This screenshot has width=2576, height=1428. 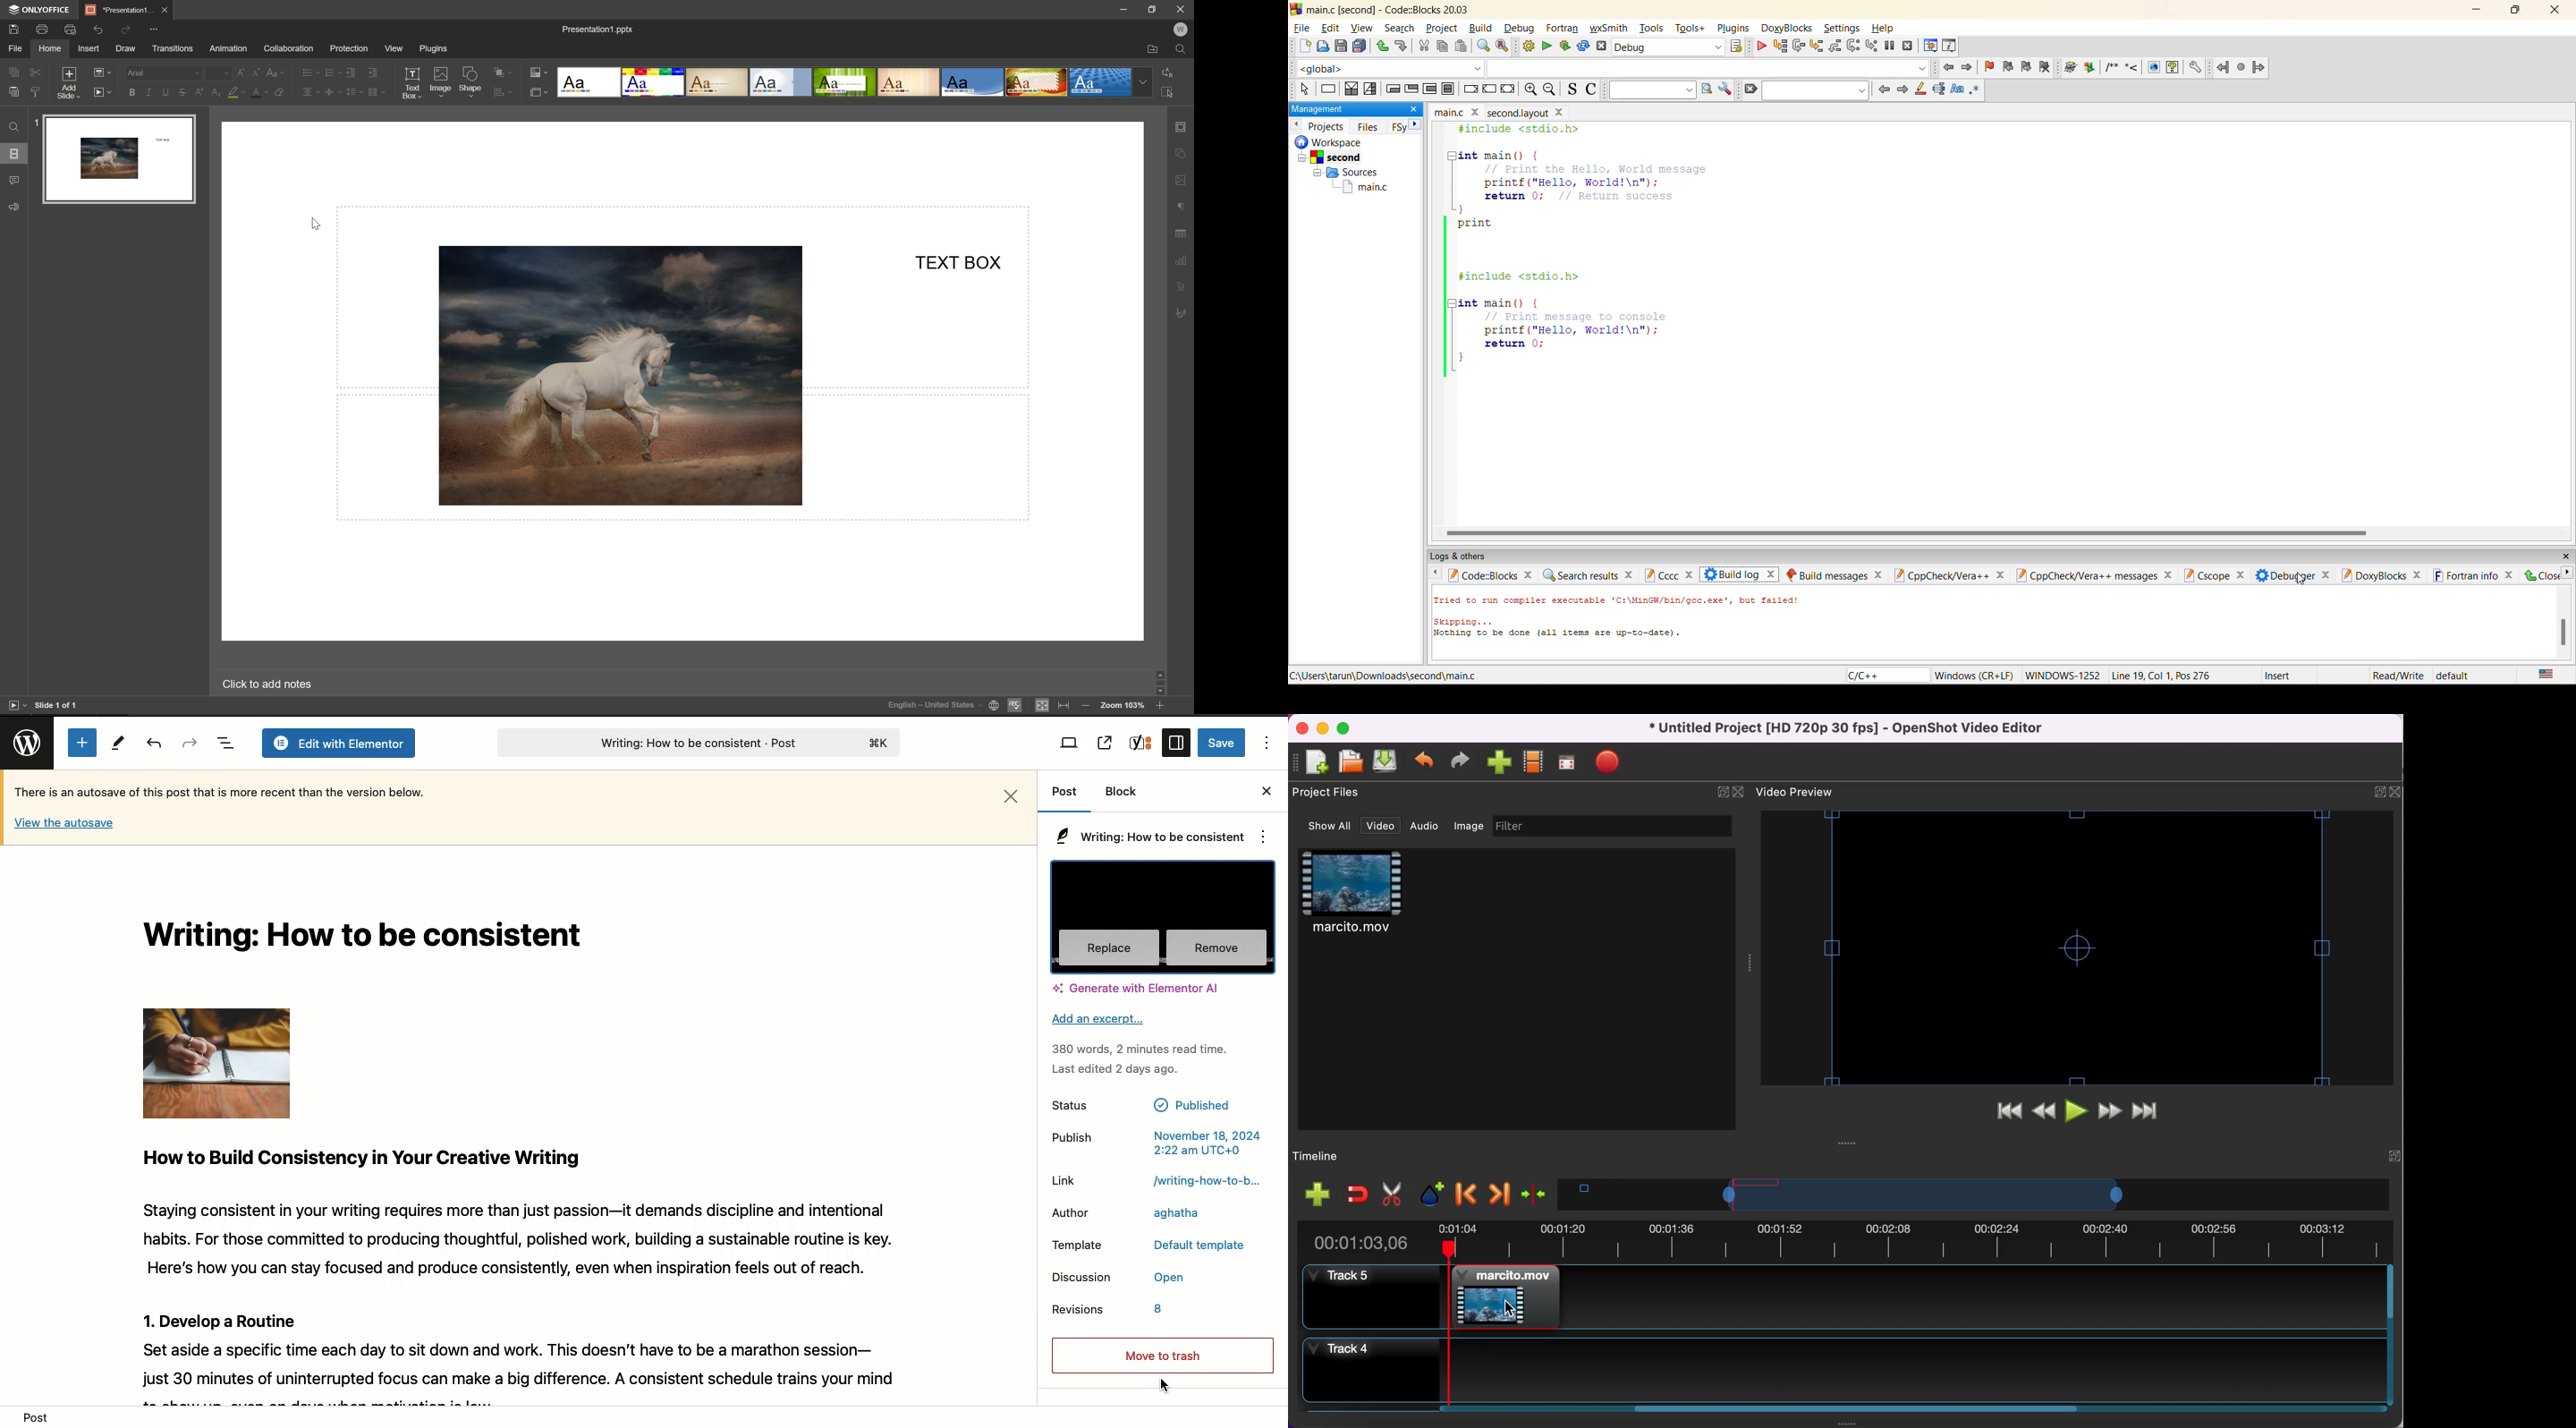 I want to click on arrange shape, so click(x=504, y=72).